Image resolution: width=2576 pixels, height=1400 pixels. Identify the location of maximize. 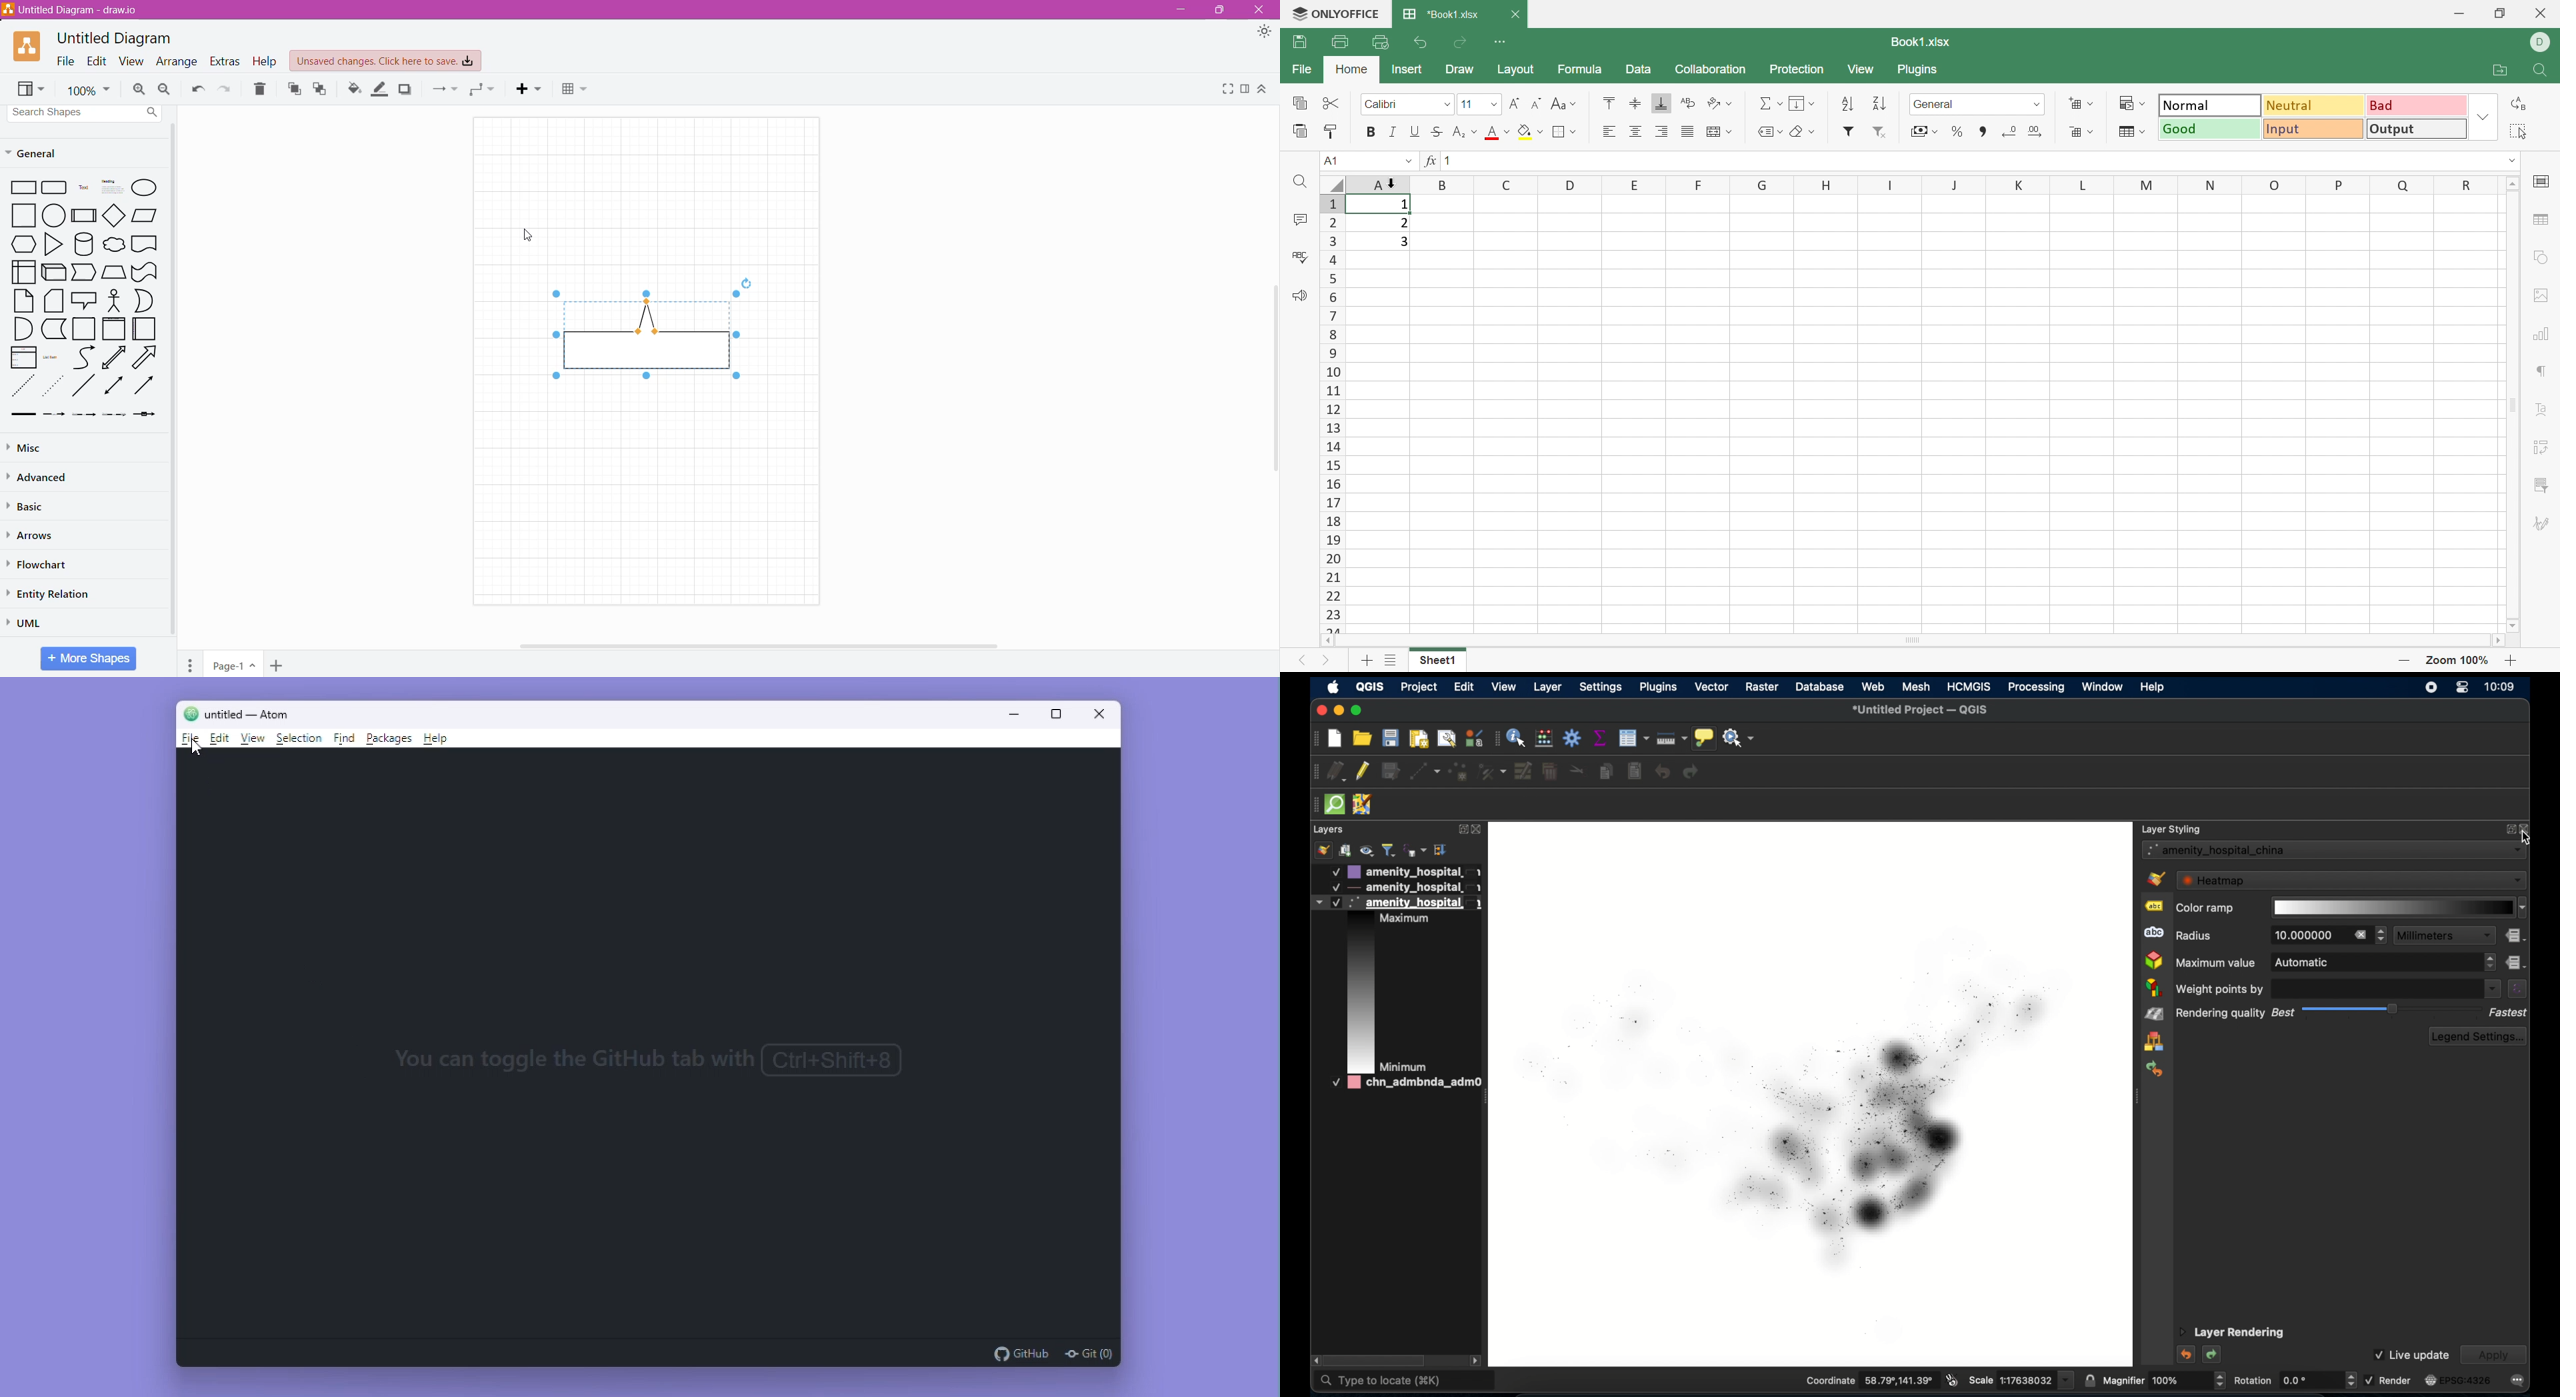
(1359, 711).